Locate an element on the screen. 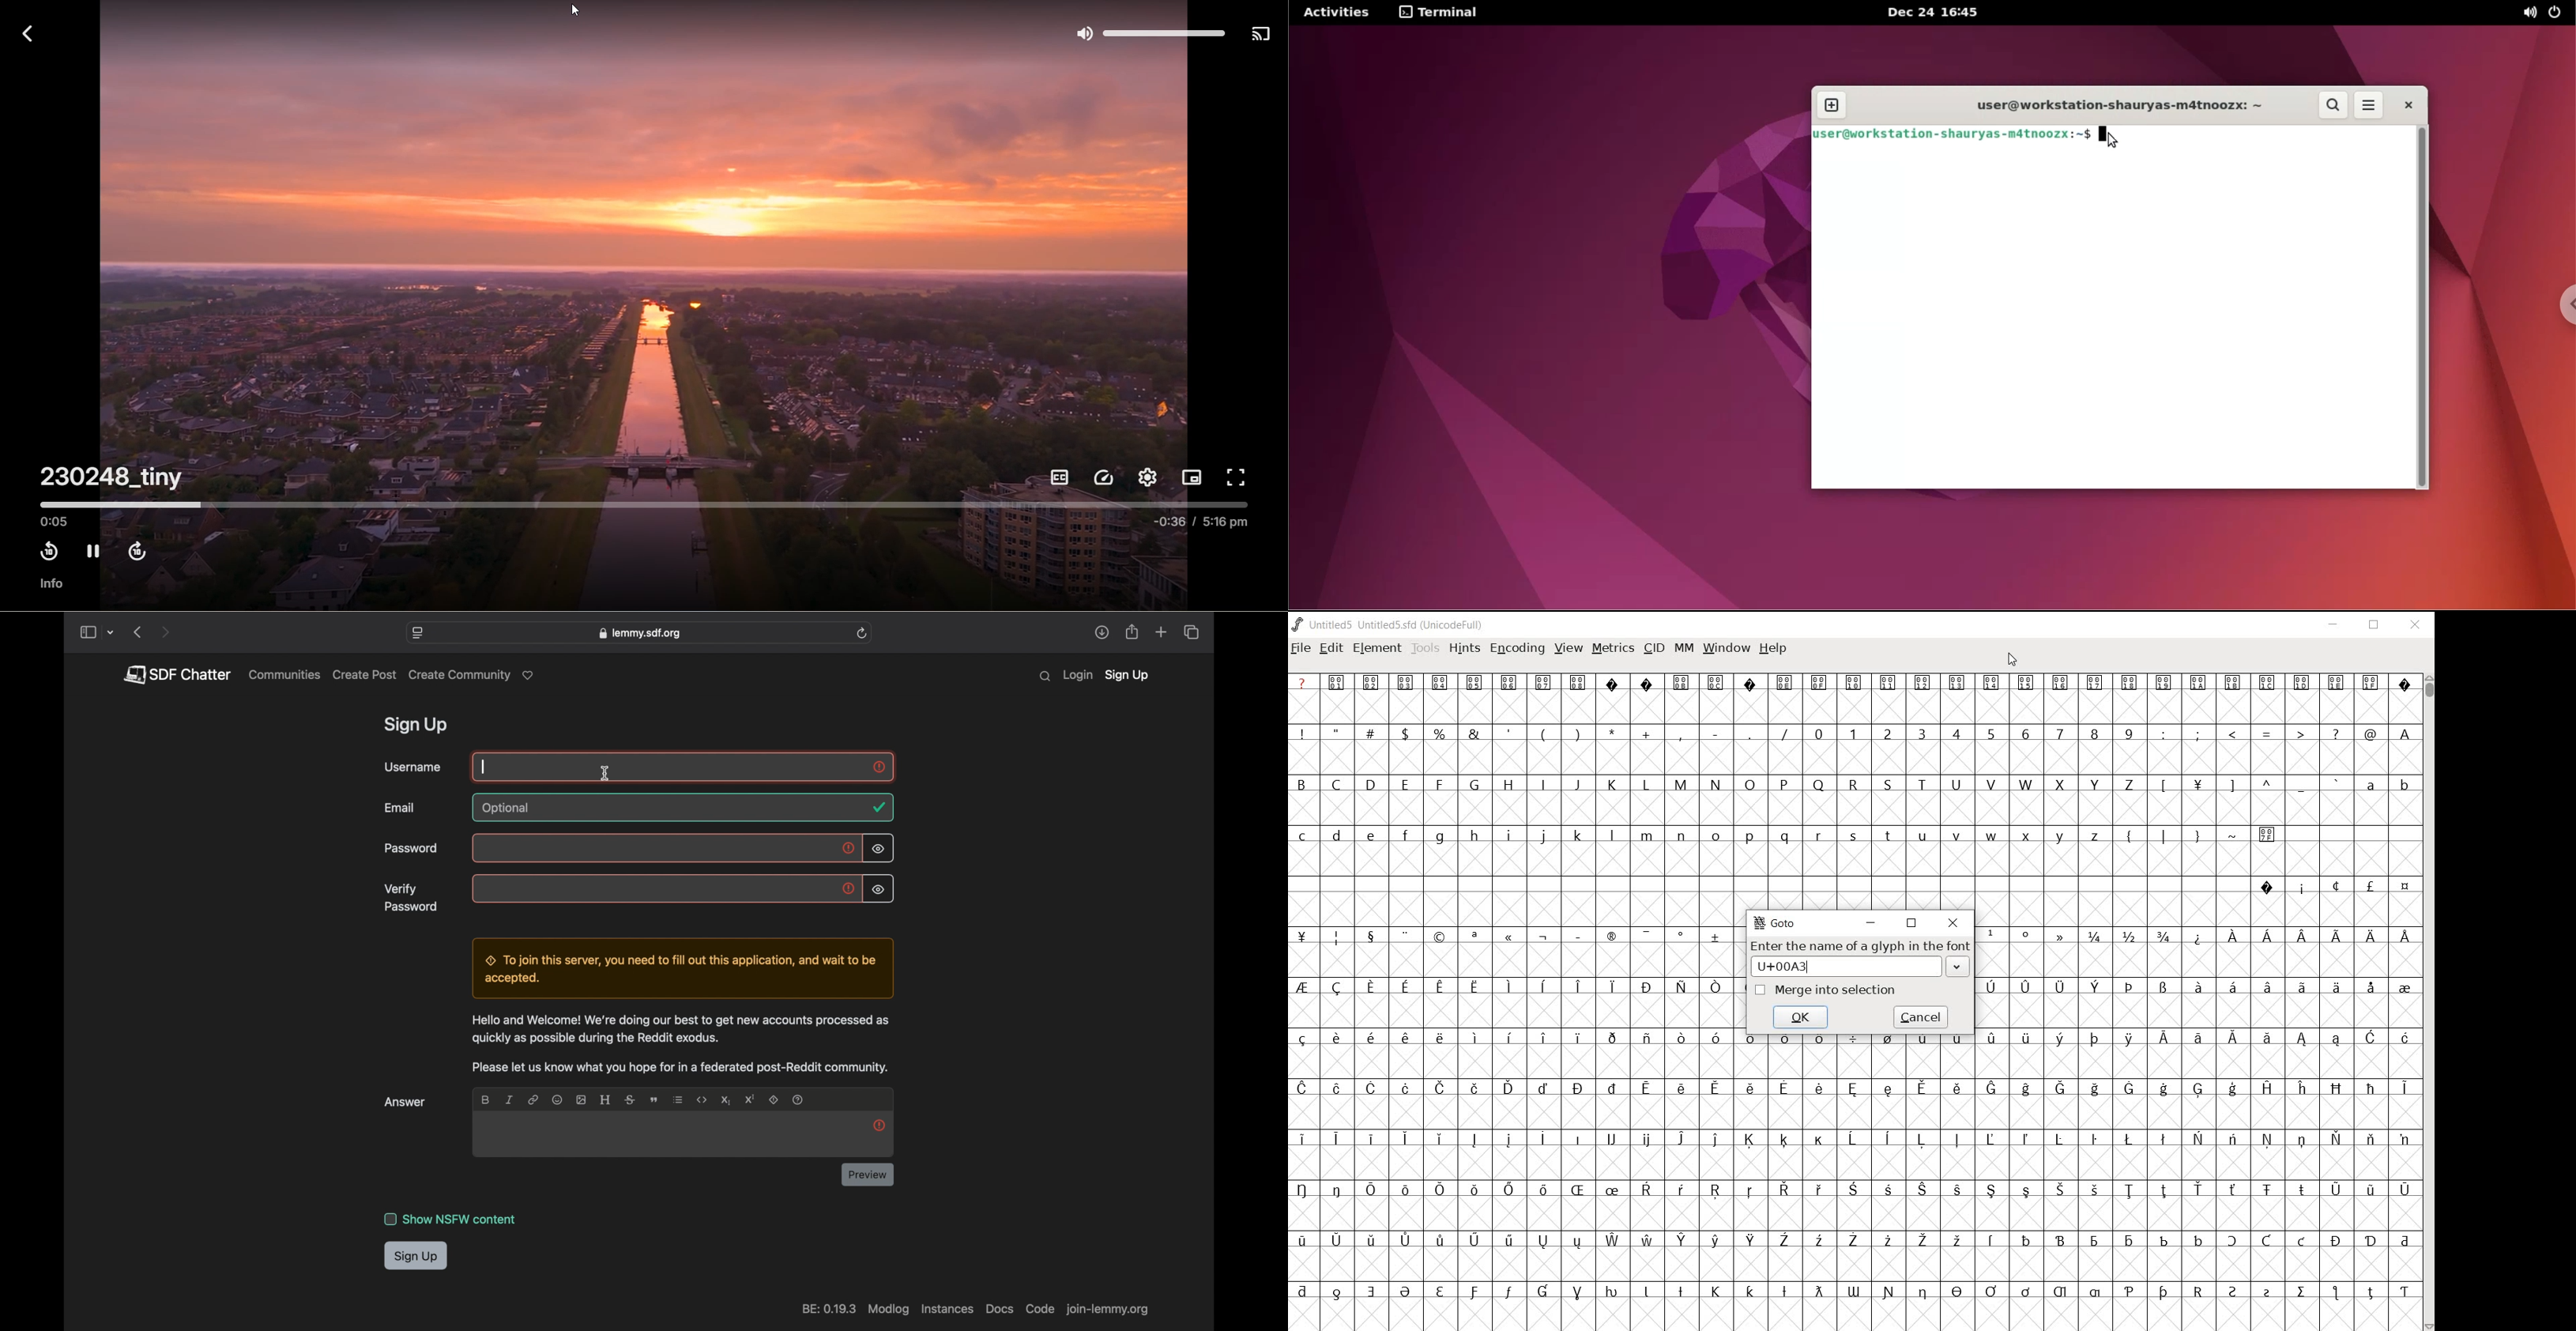 The height and width of the screenshot is (1344, 2576). I is located at coordinates (1543, 785).